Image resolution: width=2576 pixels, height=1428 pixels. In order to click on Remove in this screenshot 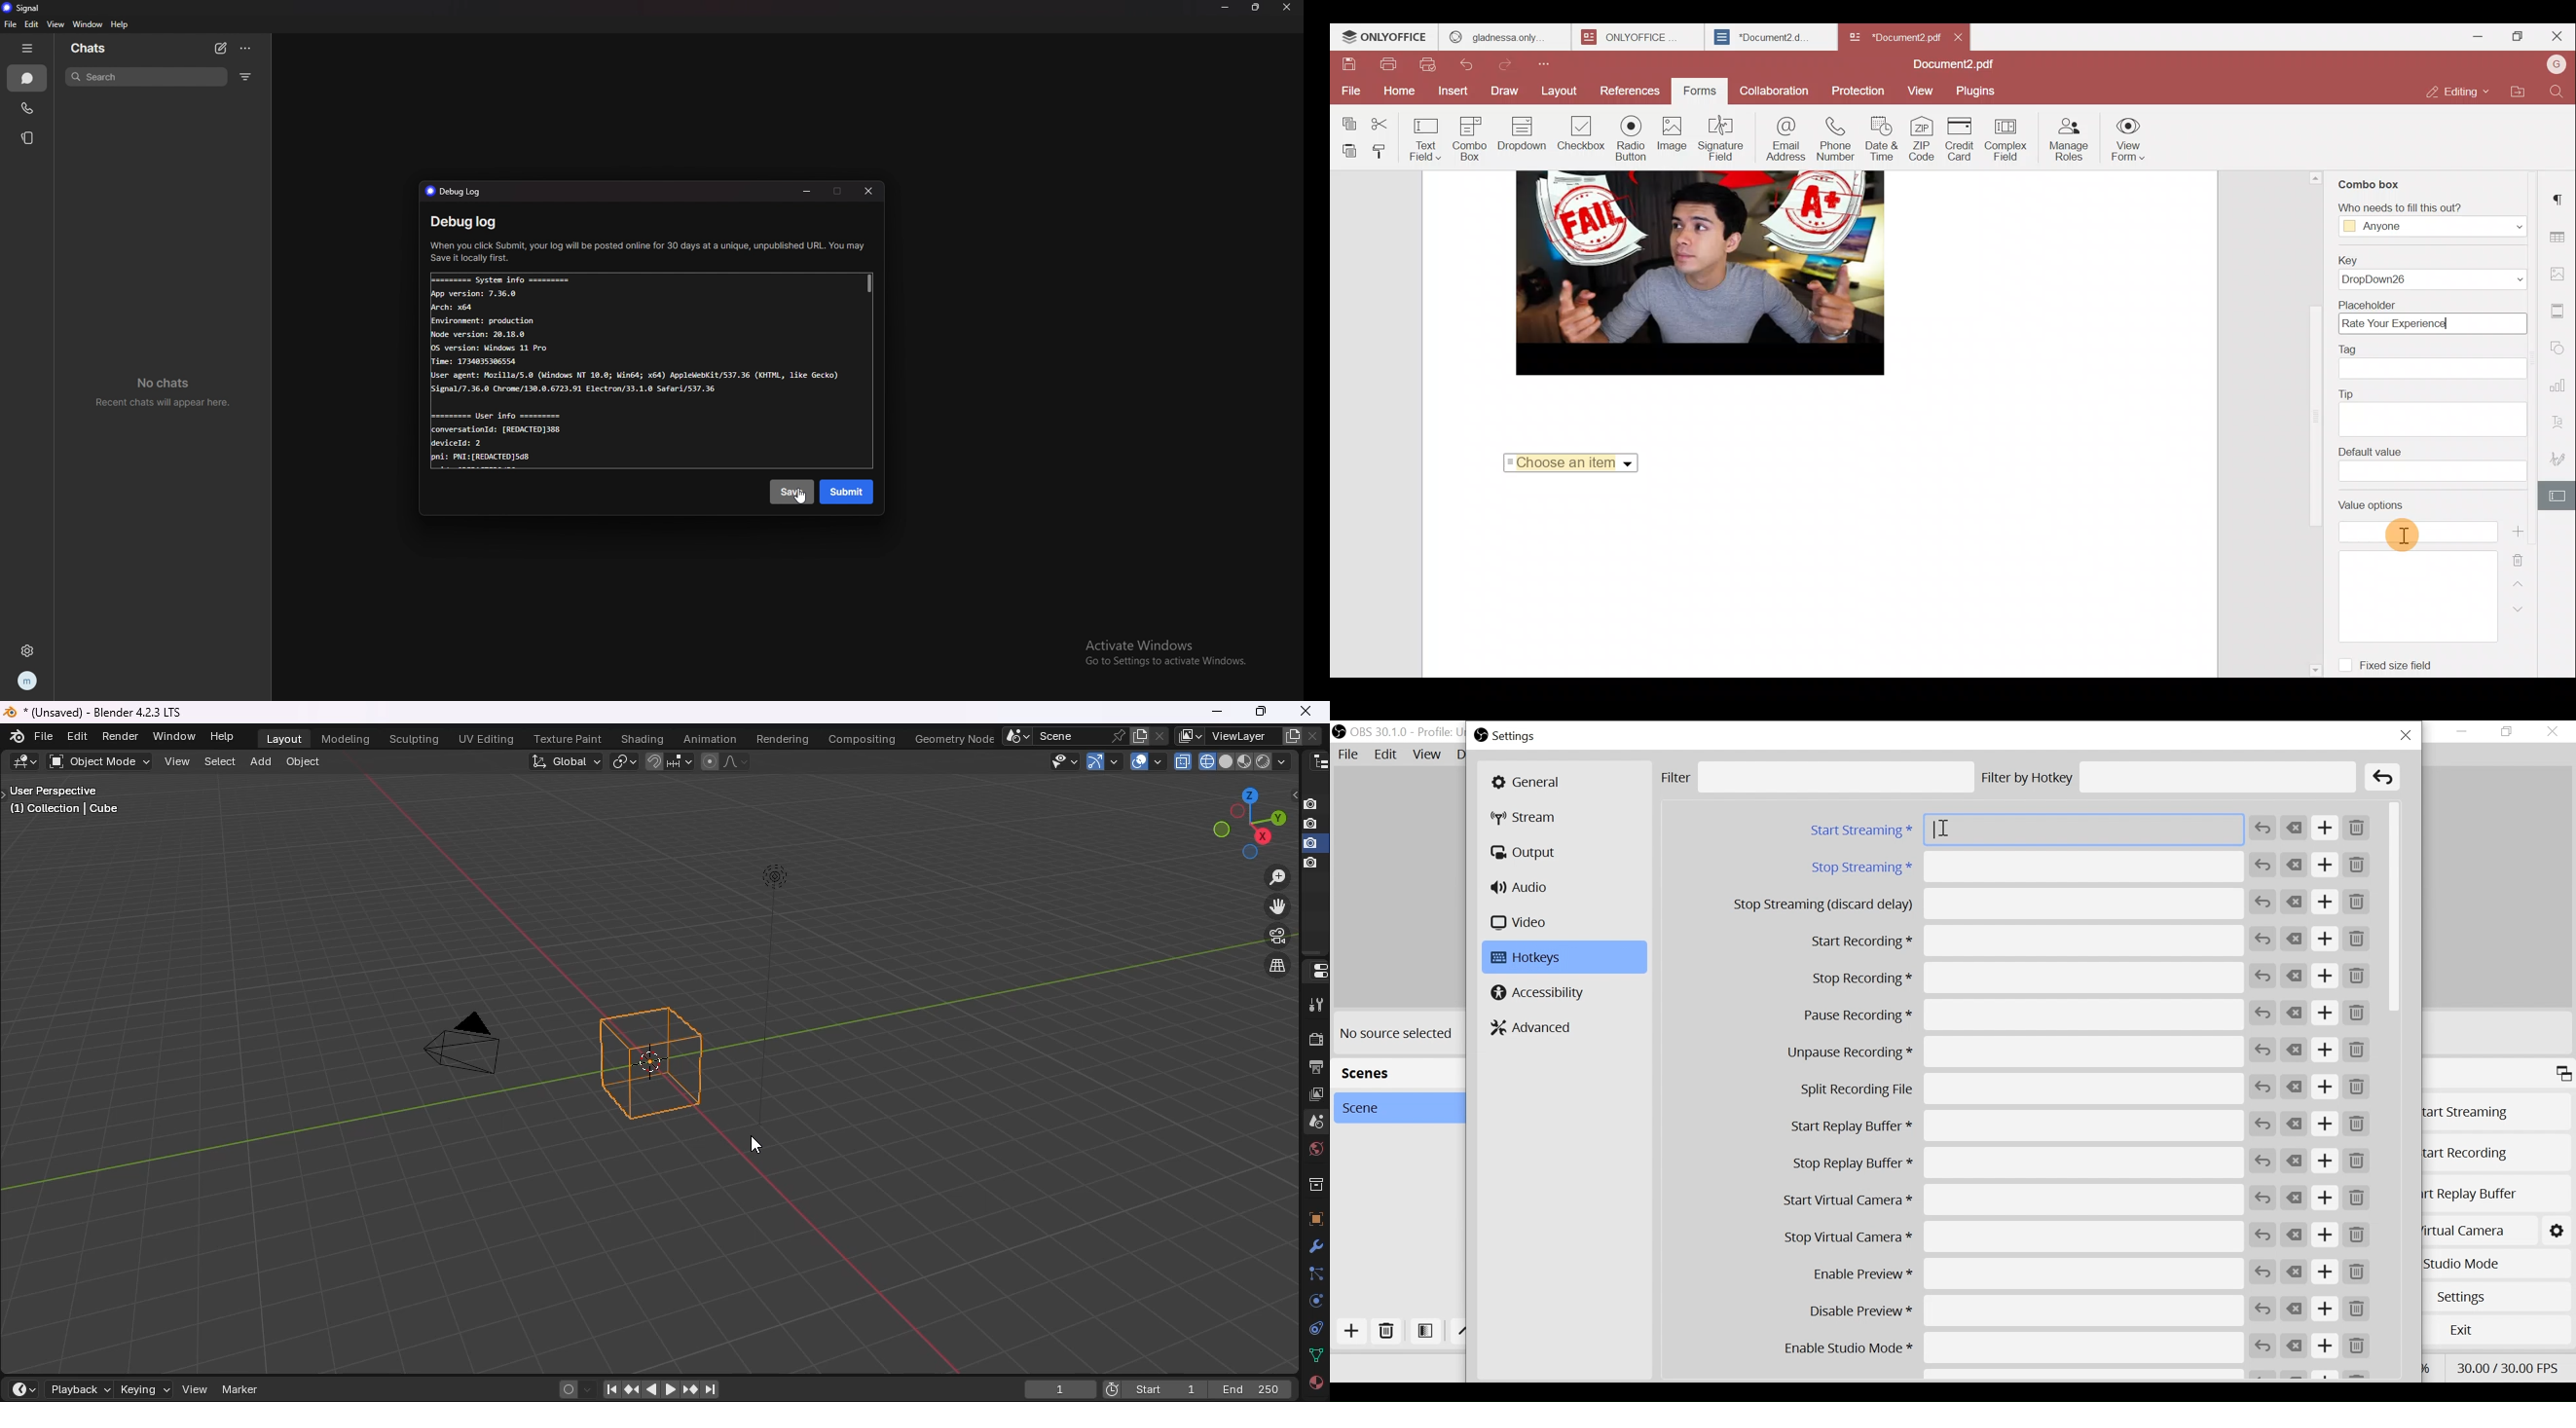, I will do `click(2353, 977)`.